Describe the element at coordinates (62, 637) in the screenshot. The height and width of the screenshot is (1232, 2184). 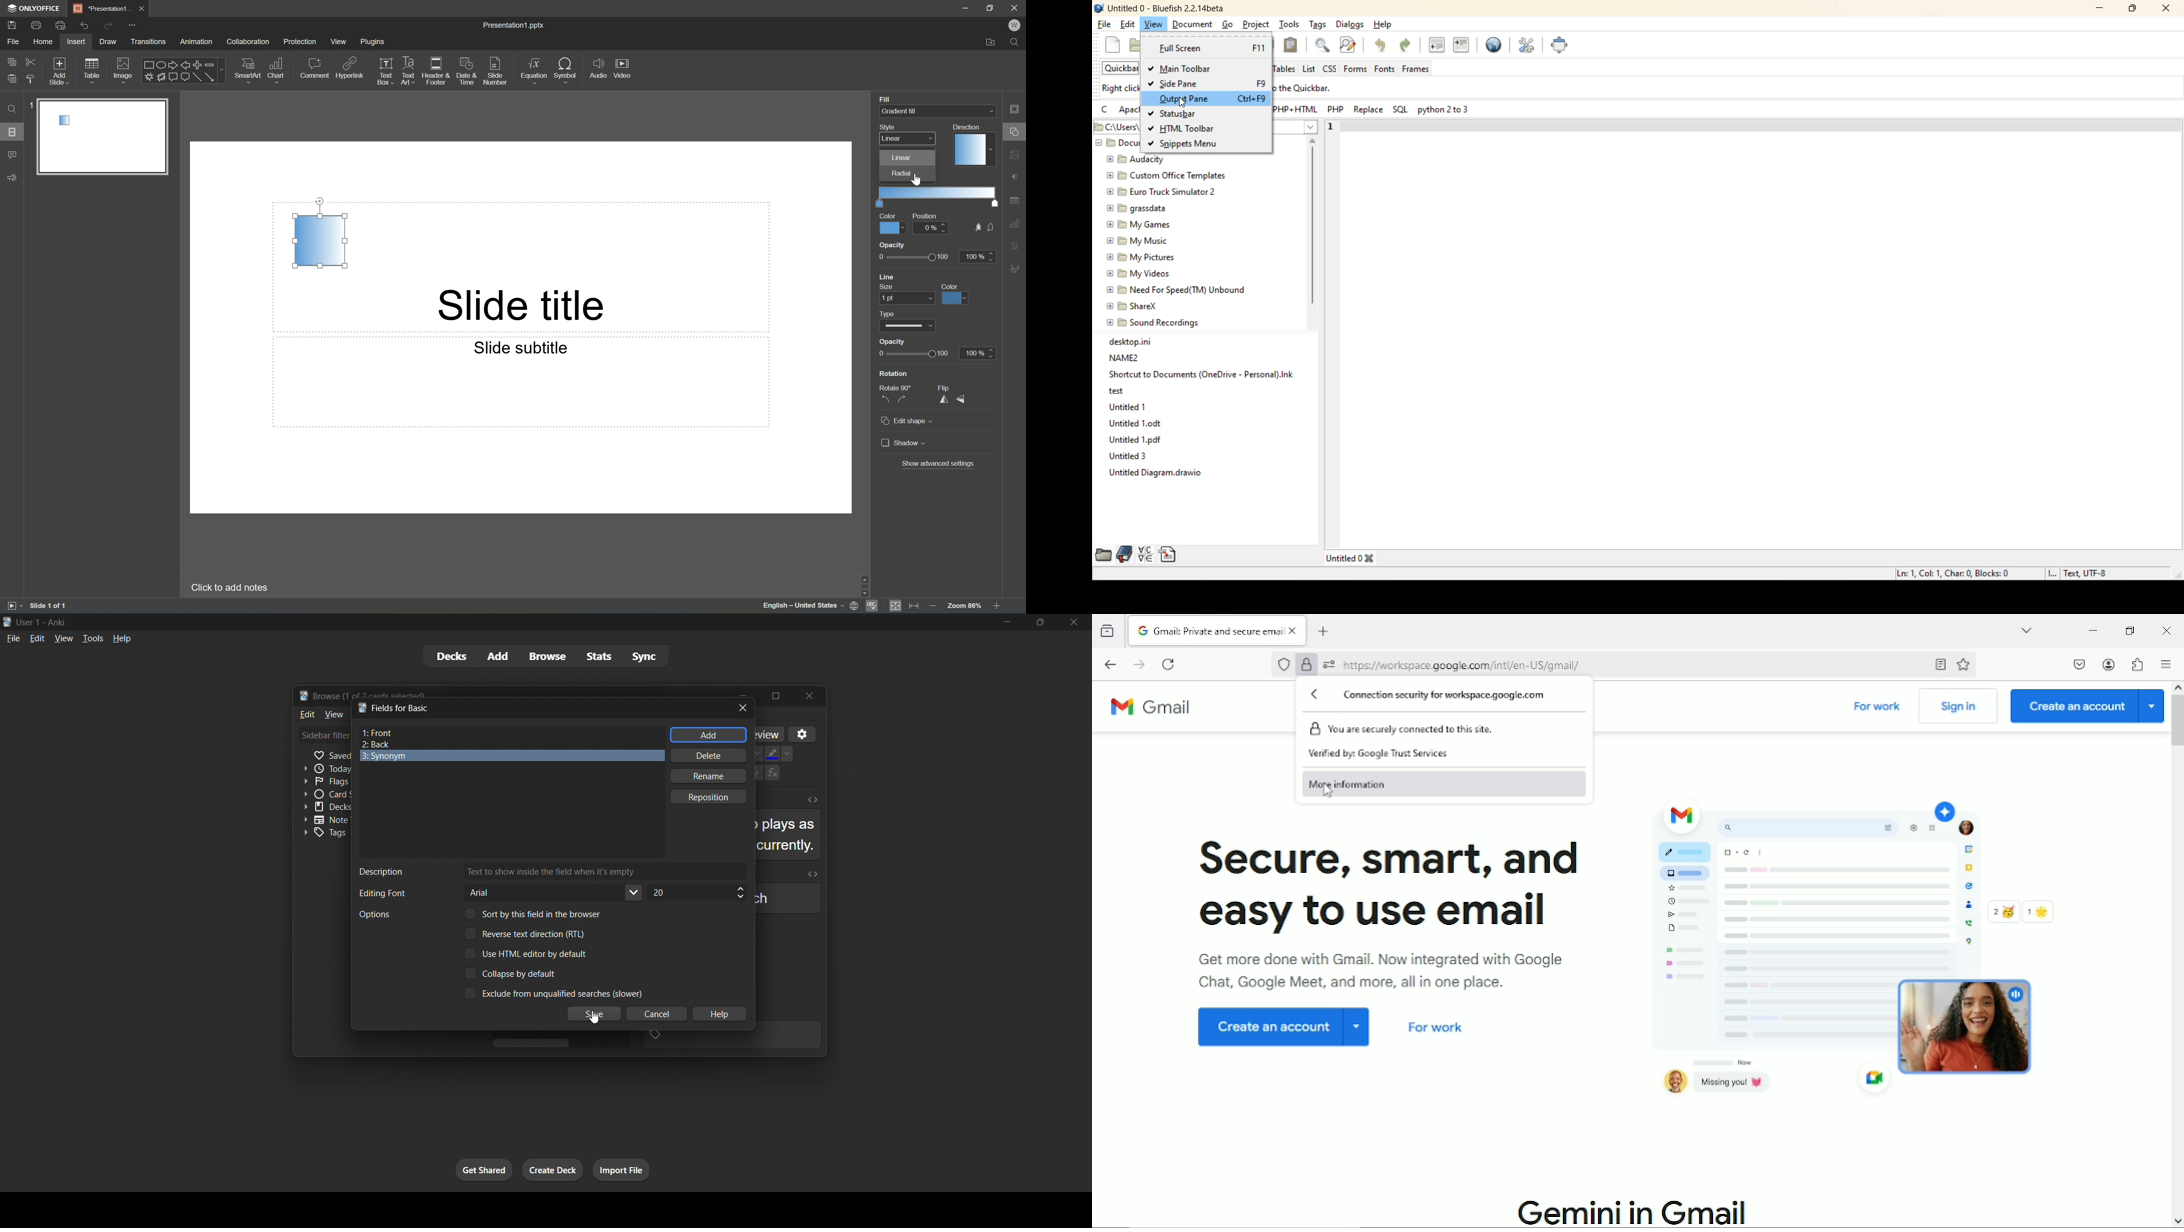
I see `view` at that location.